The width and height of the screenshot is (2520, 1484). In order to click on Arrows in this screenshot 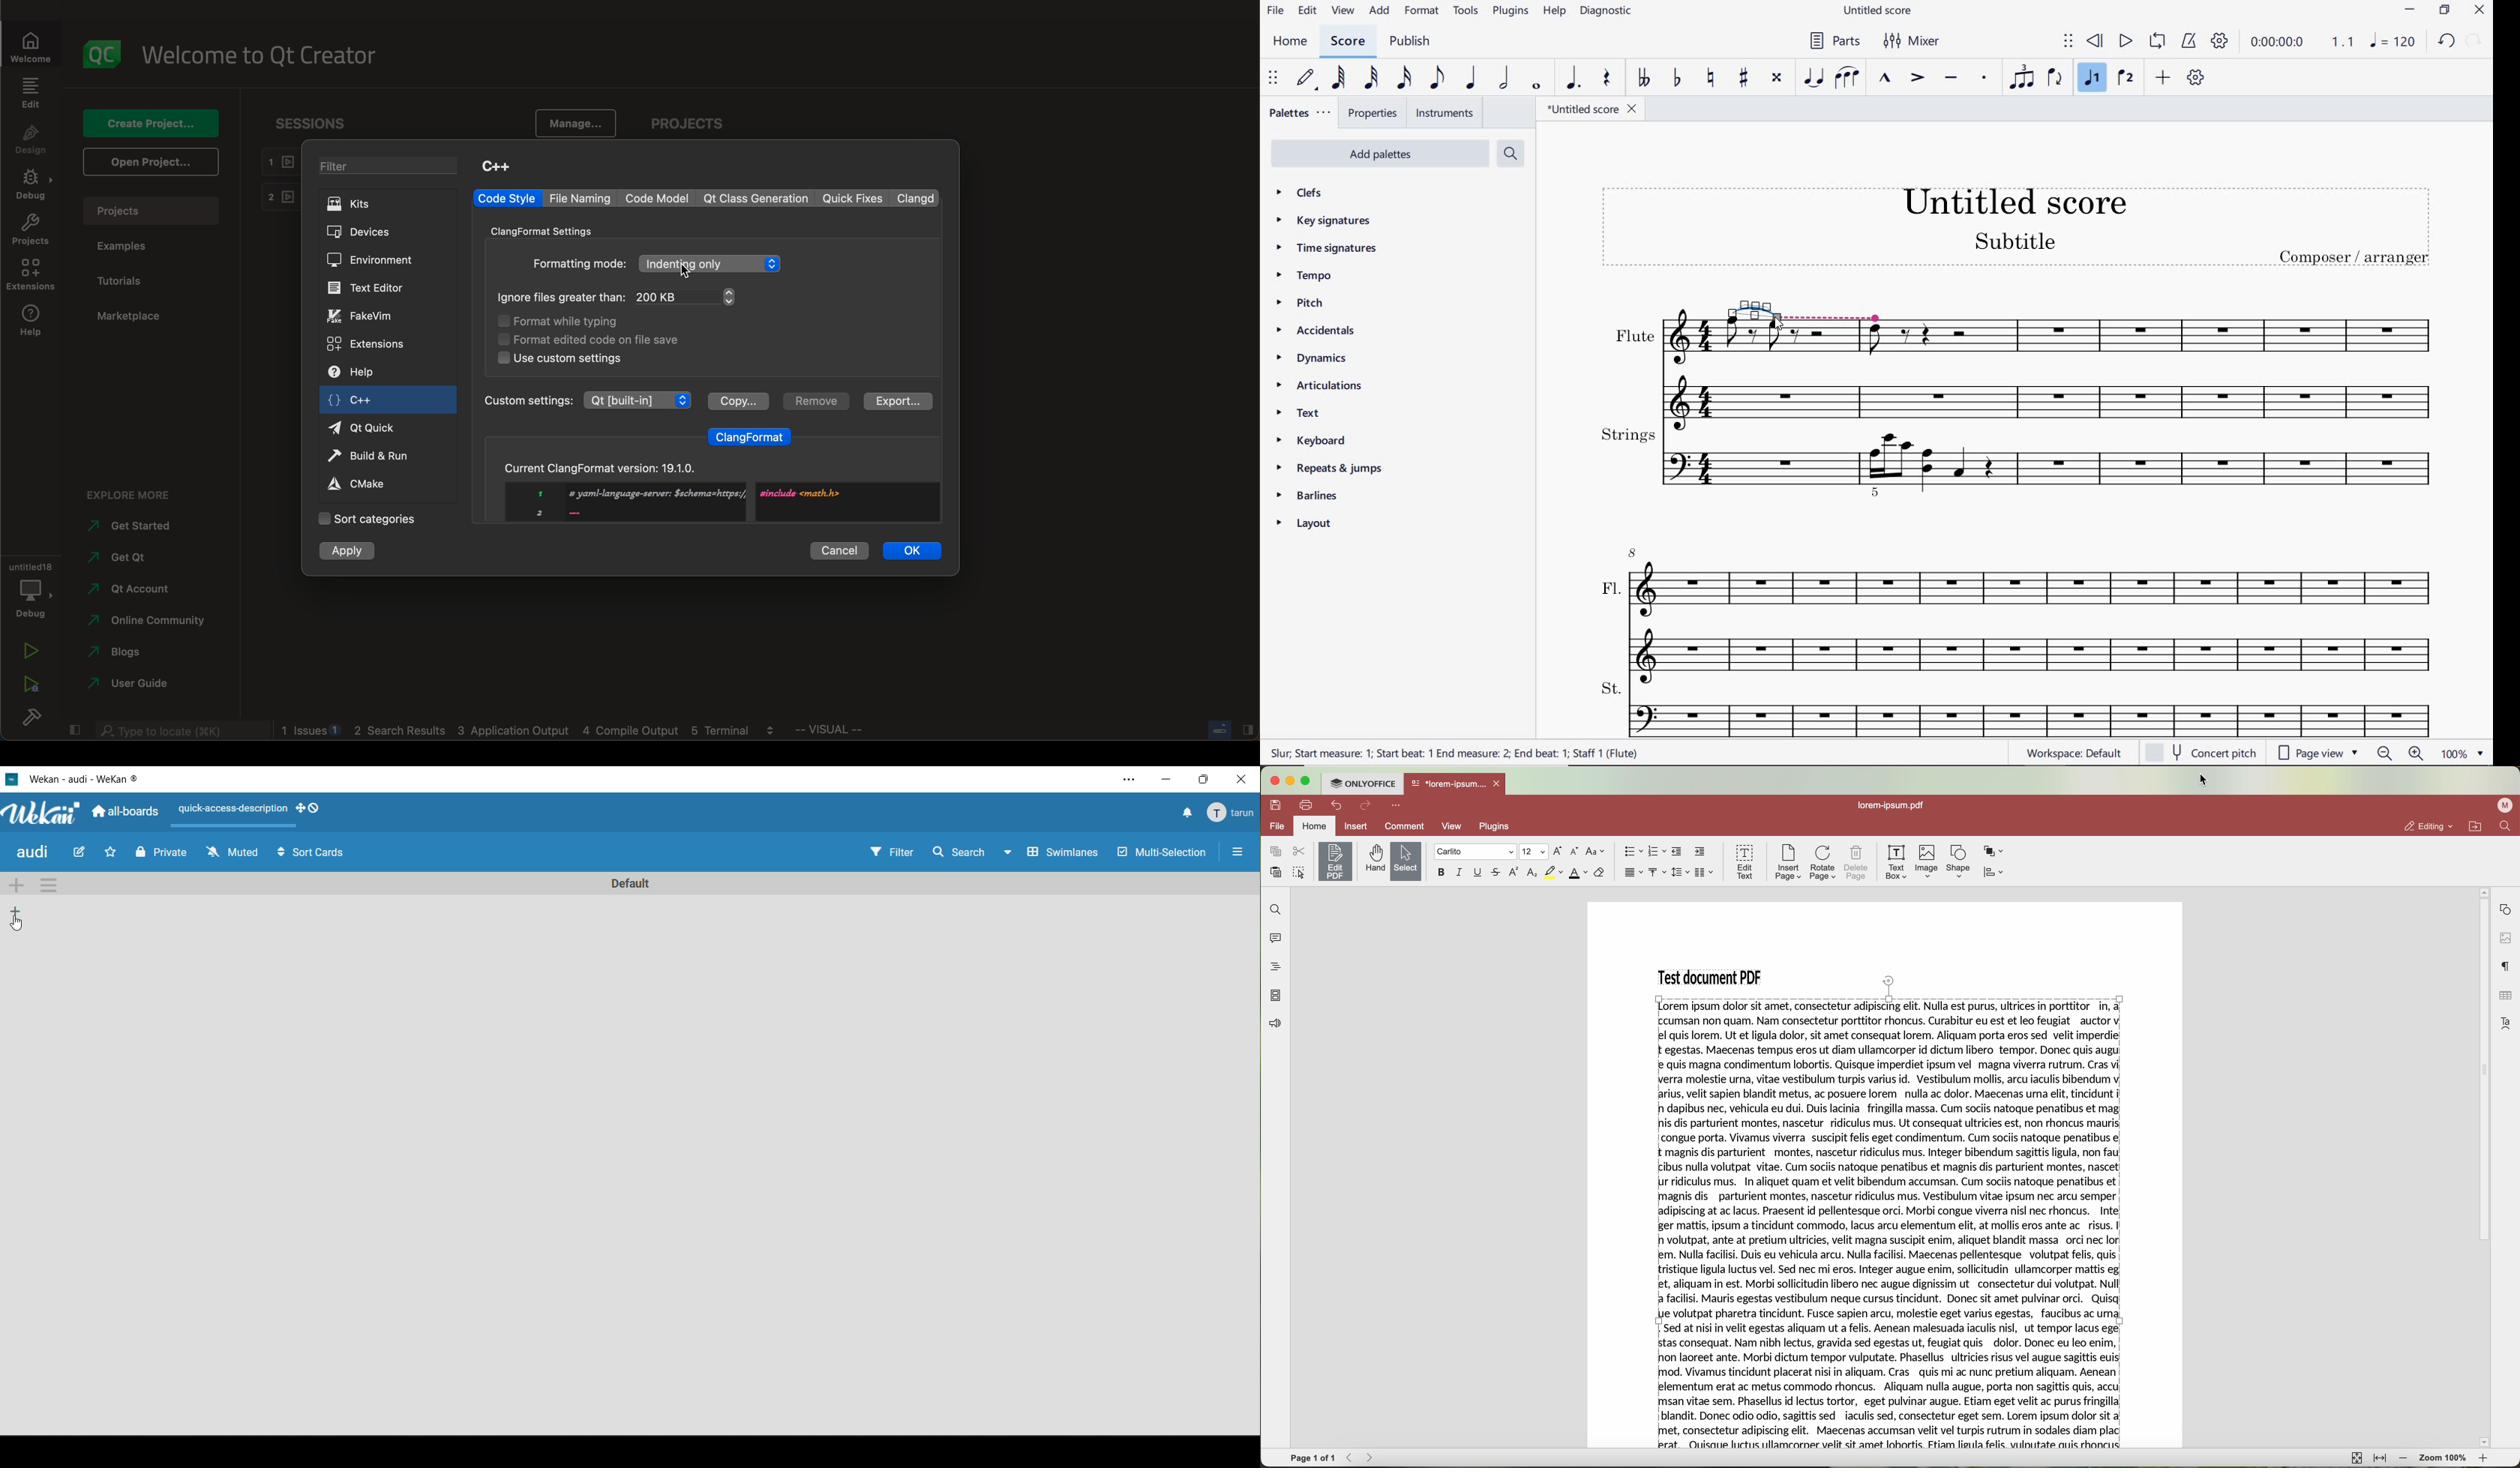, I will do `click(278, 855)`.